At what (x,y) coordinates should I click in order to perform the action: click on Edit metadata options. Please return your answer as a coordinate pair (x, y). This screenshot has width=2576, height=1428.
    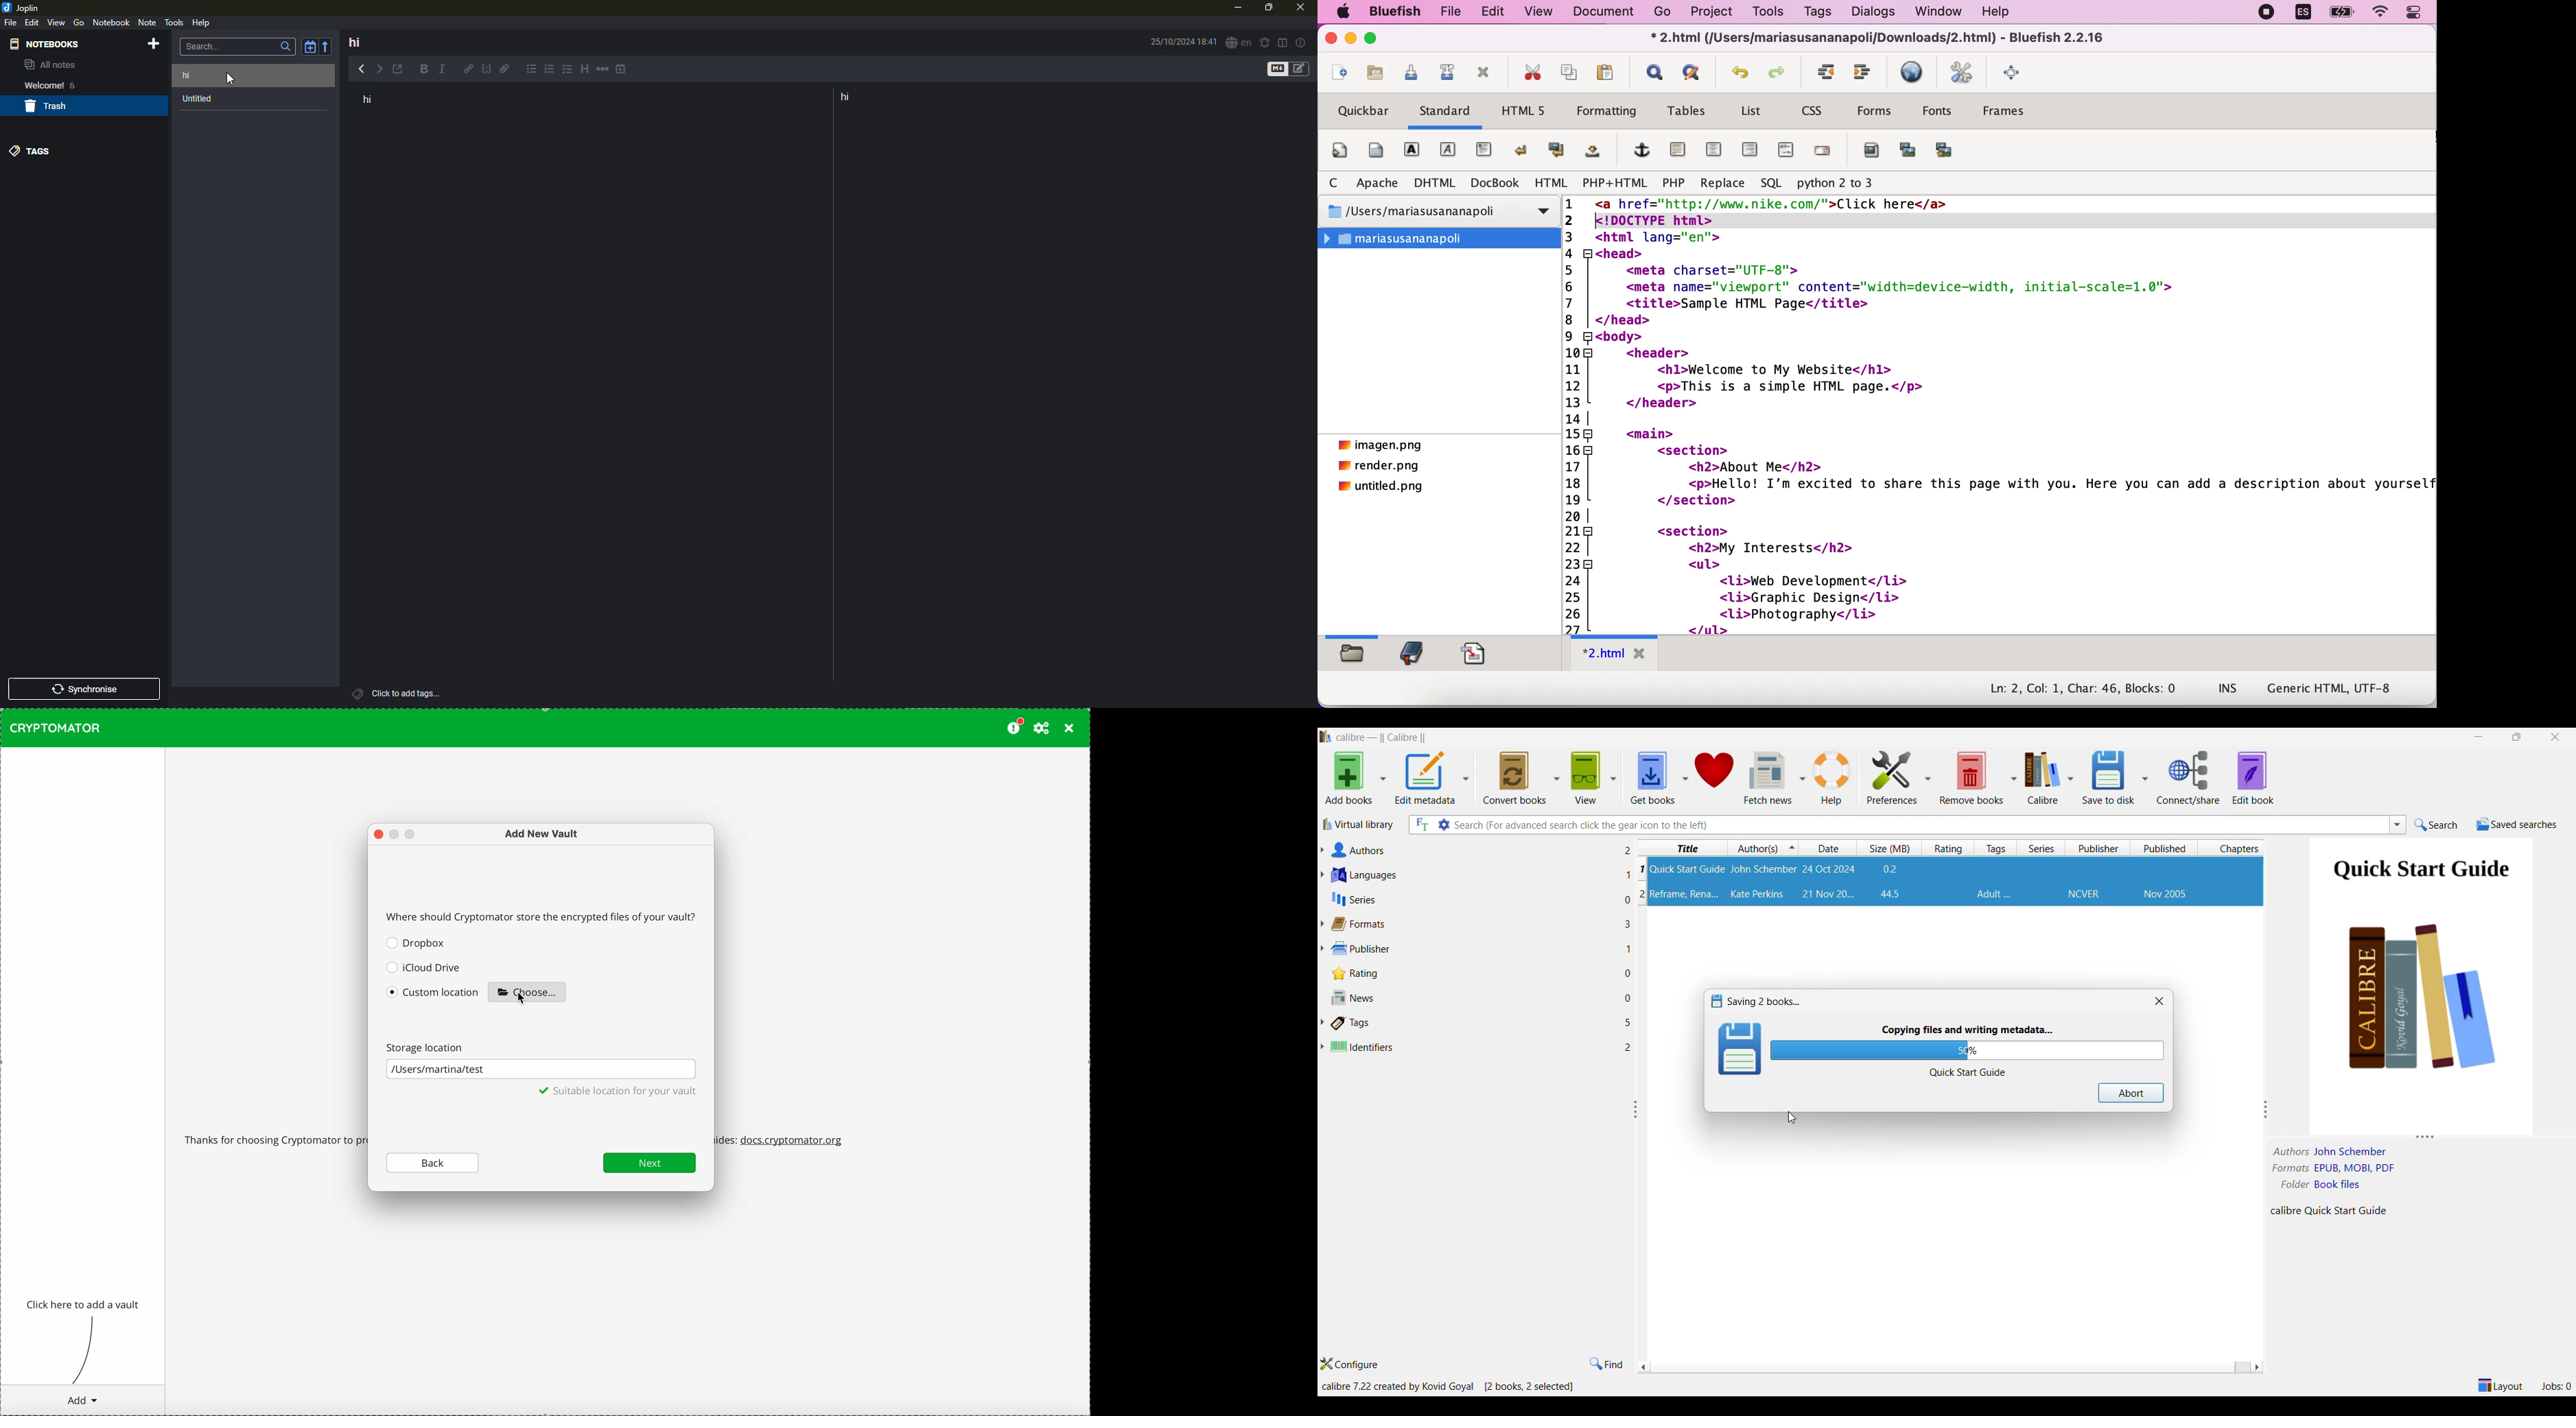
    Looking at the image, I should click on (1432, 778).